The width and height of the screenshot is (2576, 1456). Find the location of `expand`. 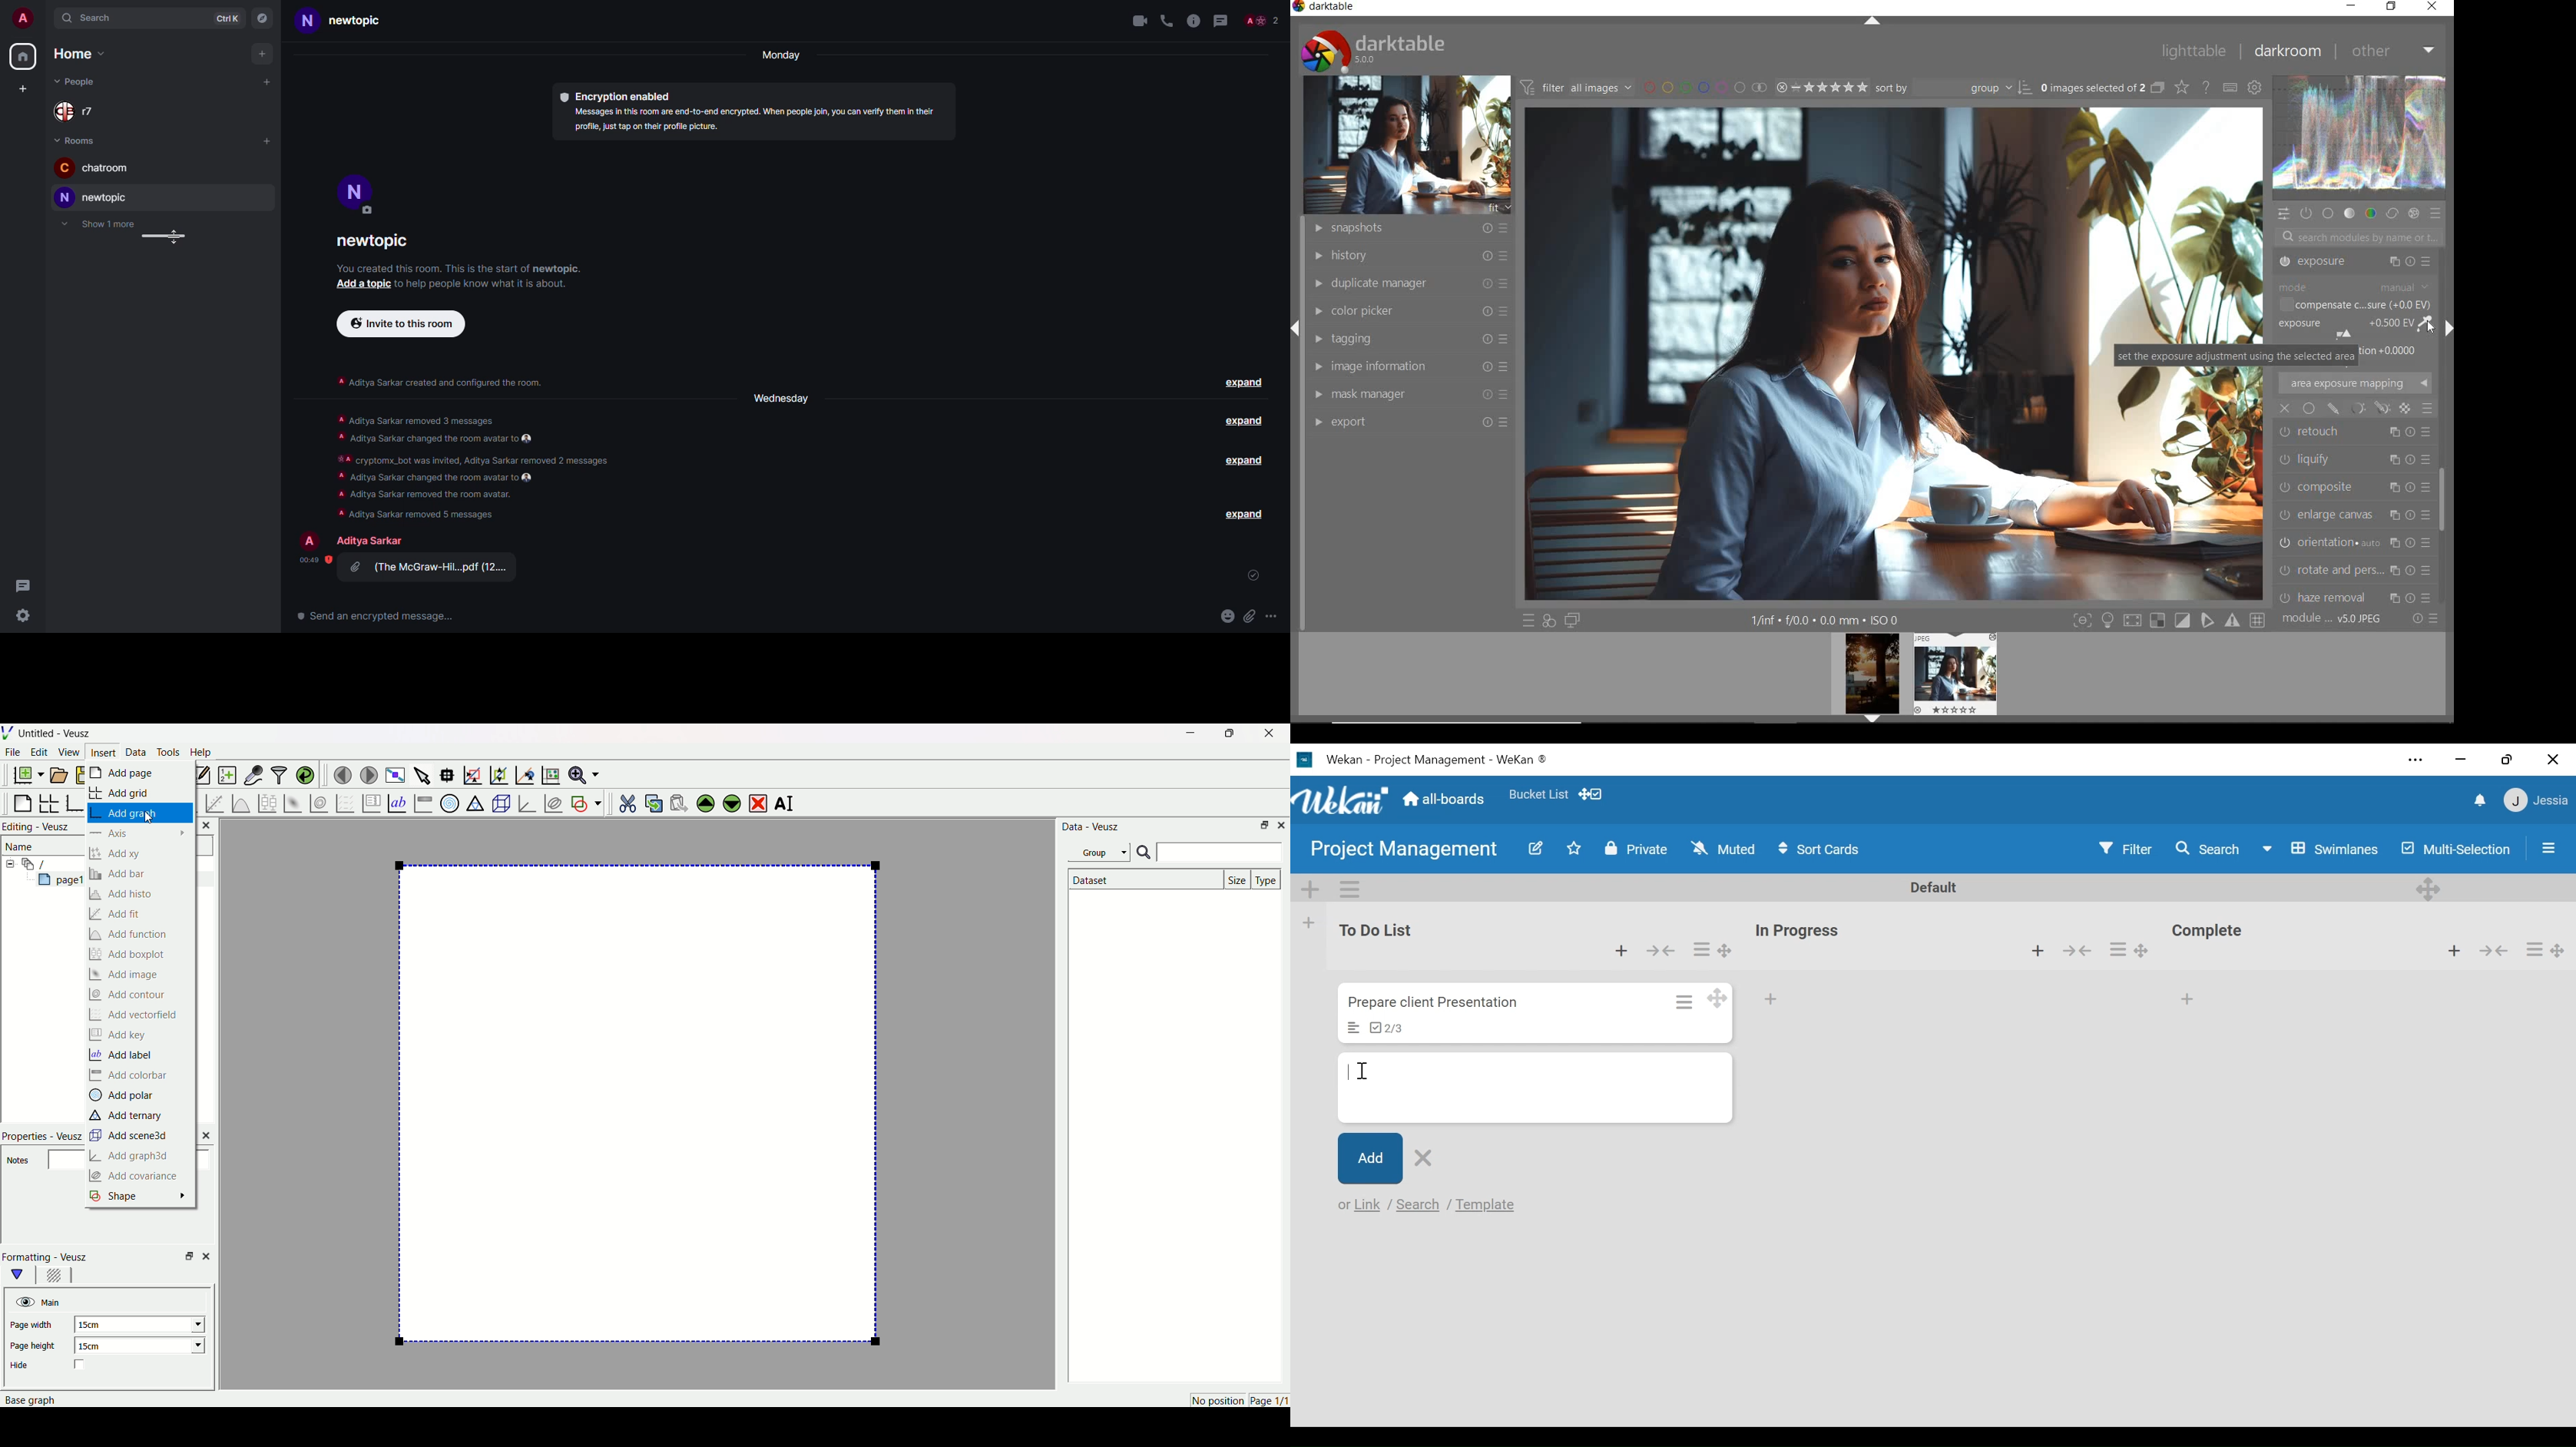

expand is located at coordinates (1245, 461).